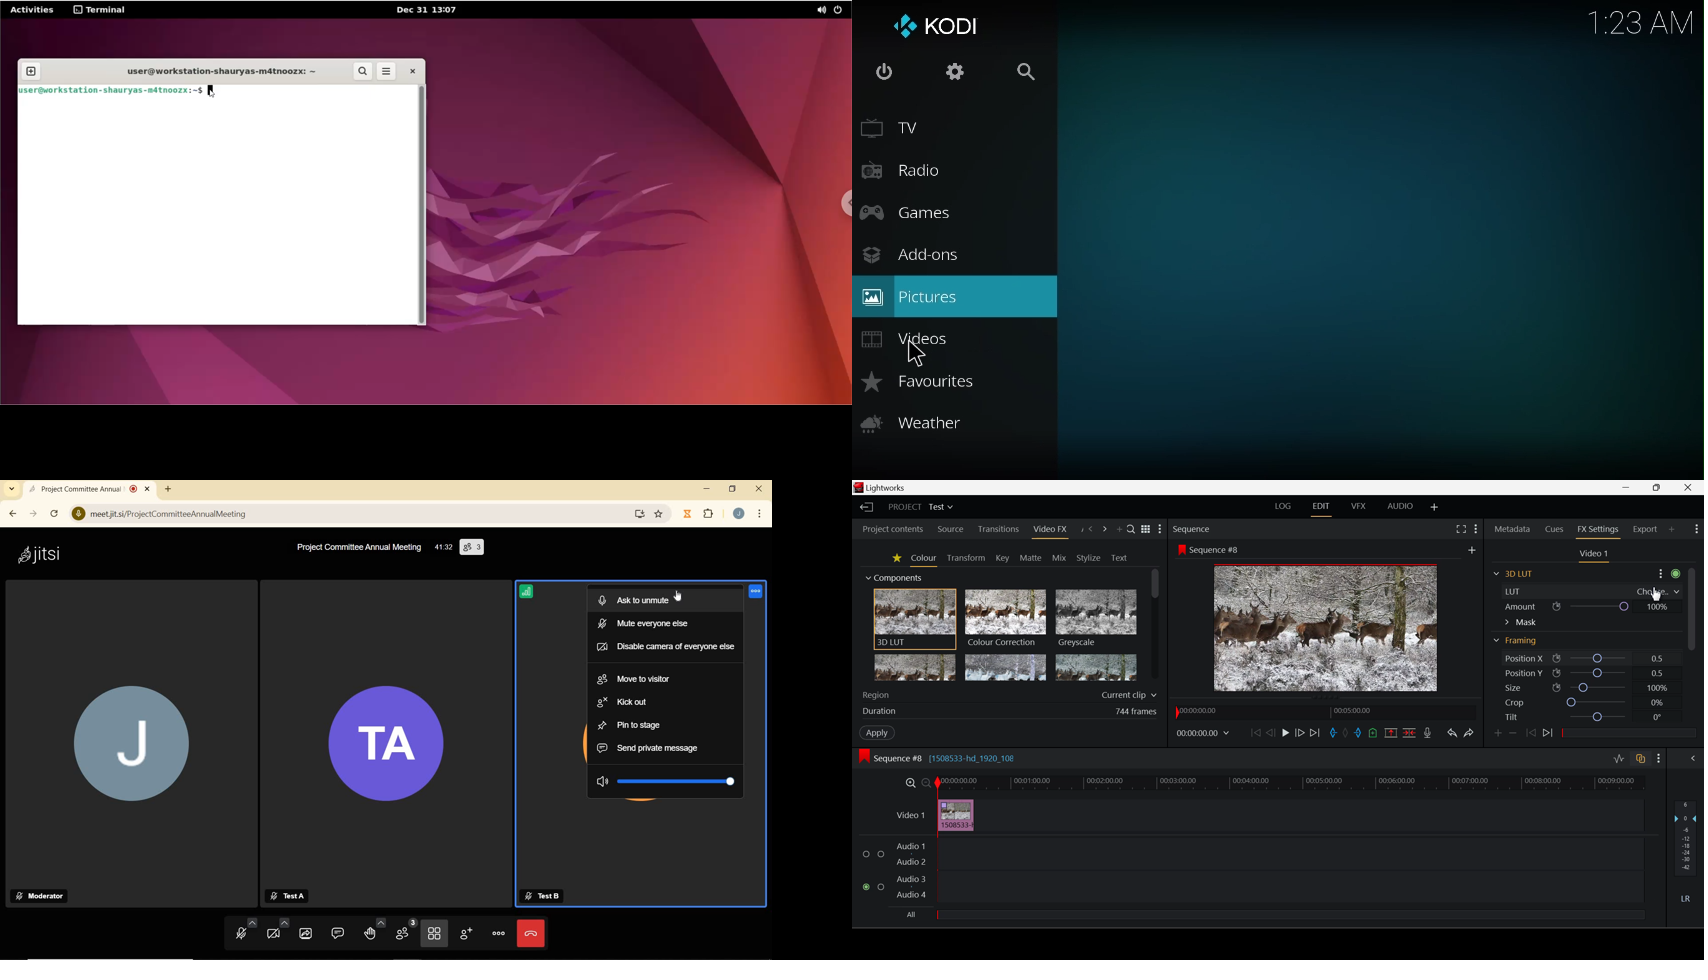 The height and width of the screenshot is (980, 1708). Describe the element at coordinates (247, 931) in the screenshot. I see `MICROPHONE` at that location.